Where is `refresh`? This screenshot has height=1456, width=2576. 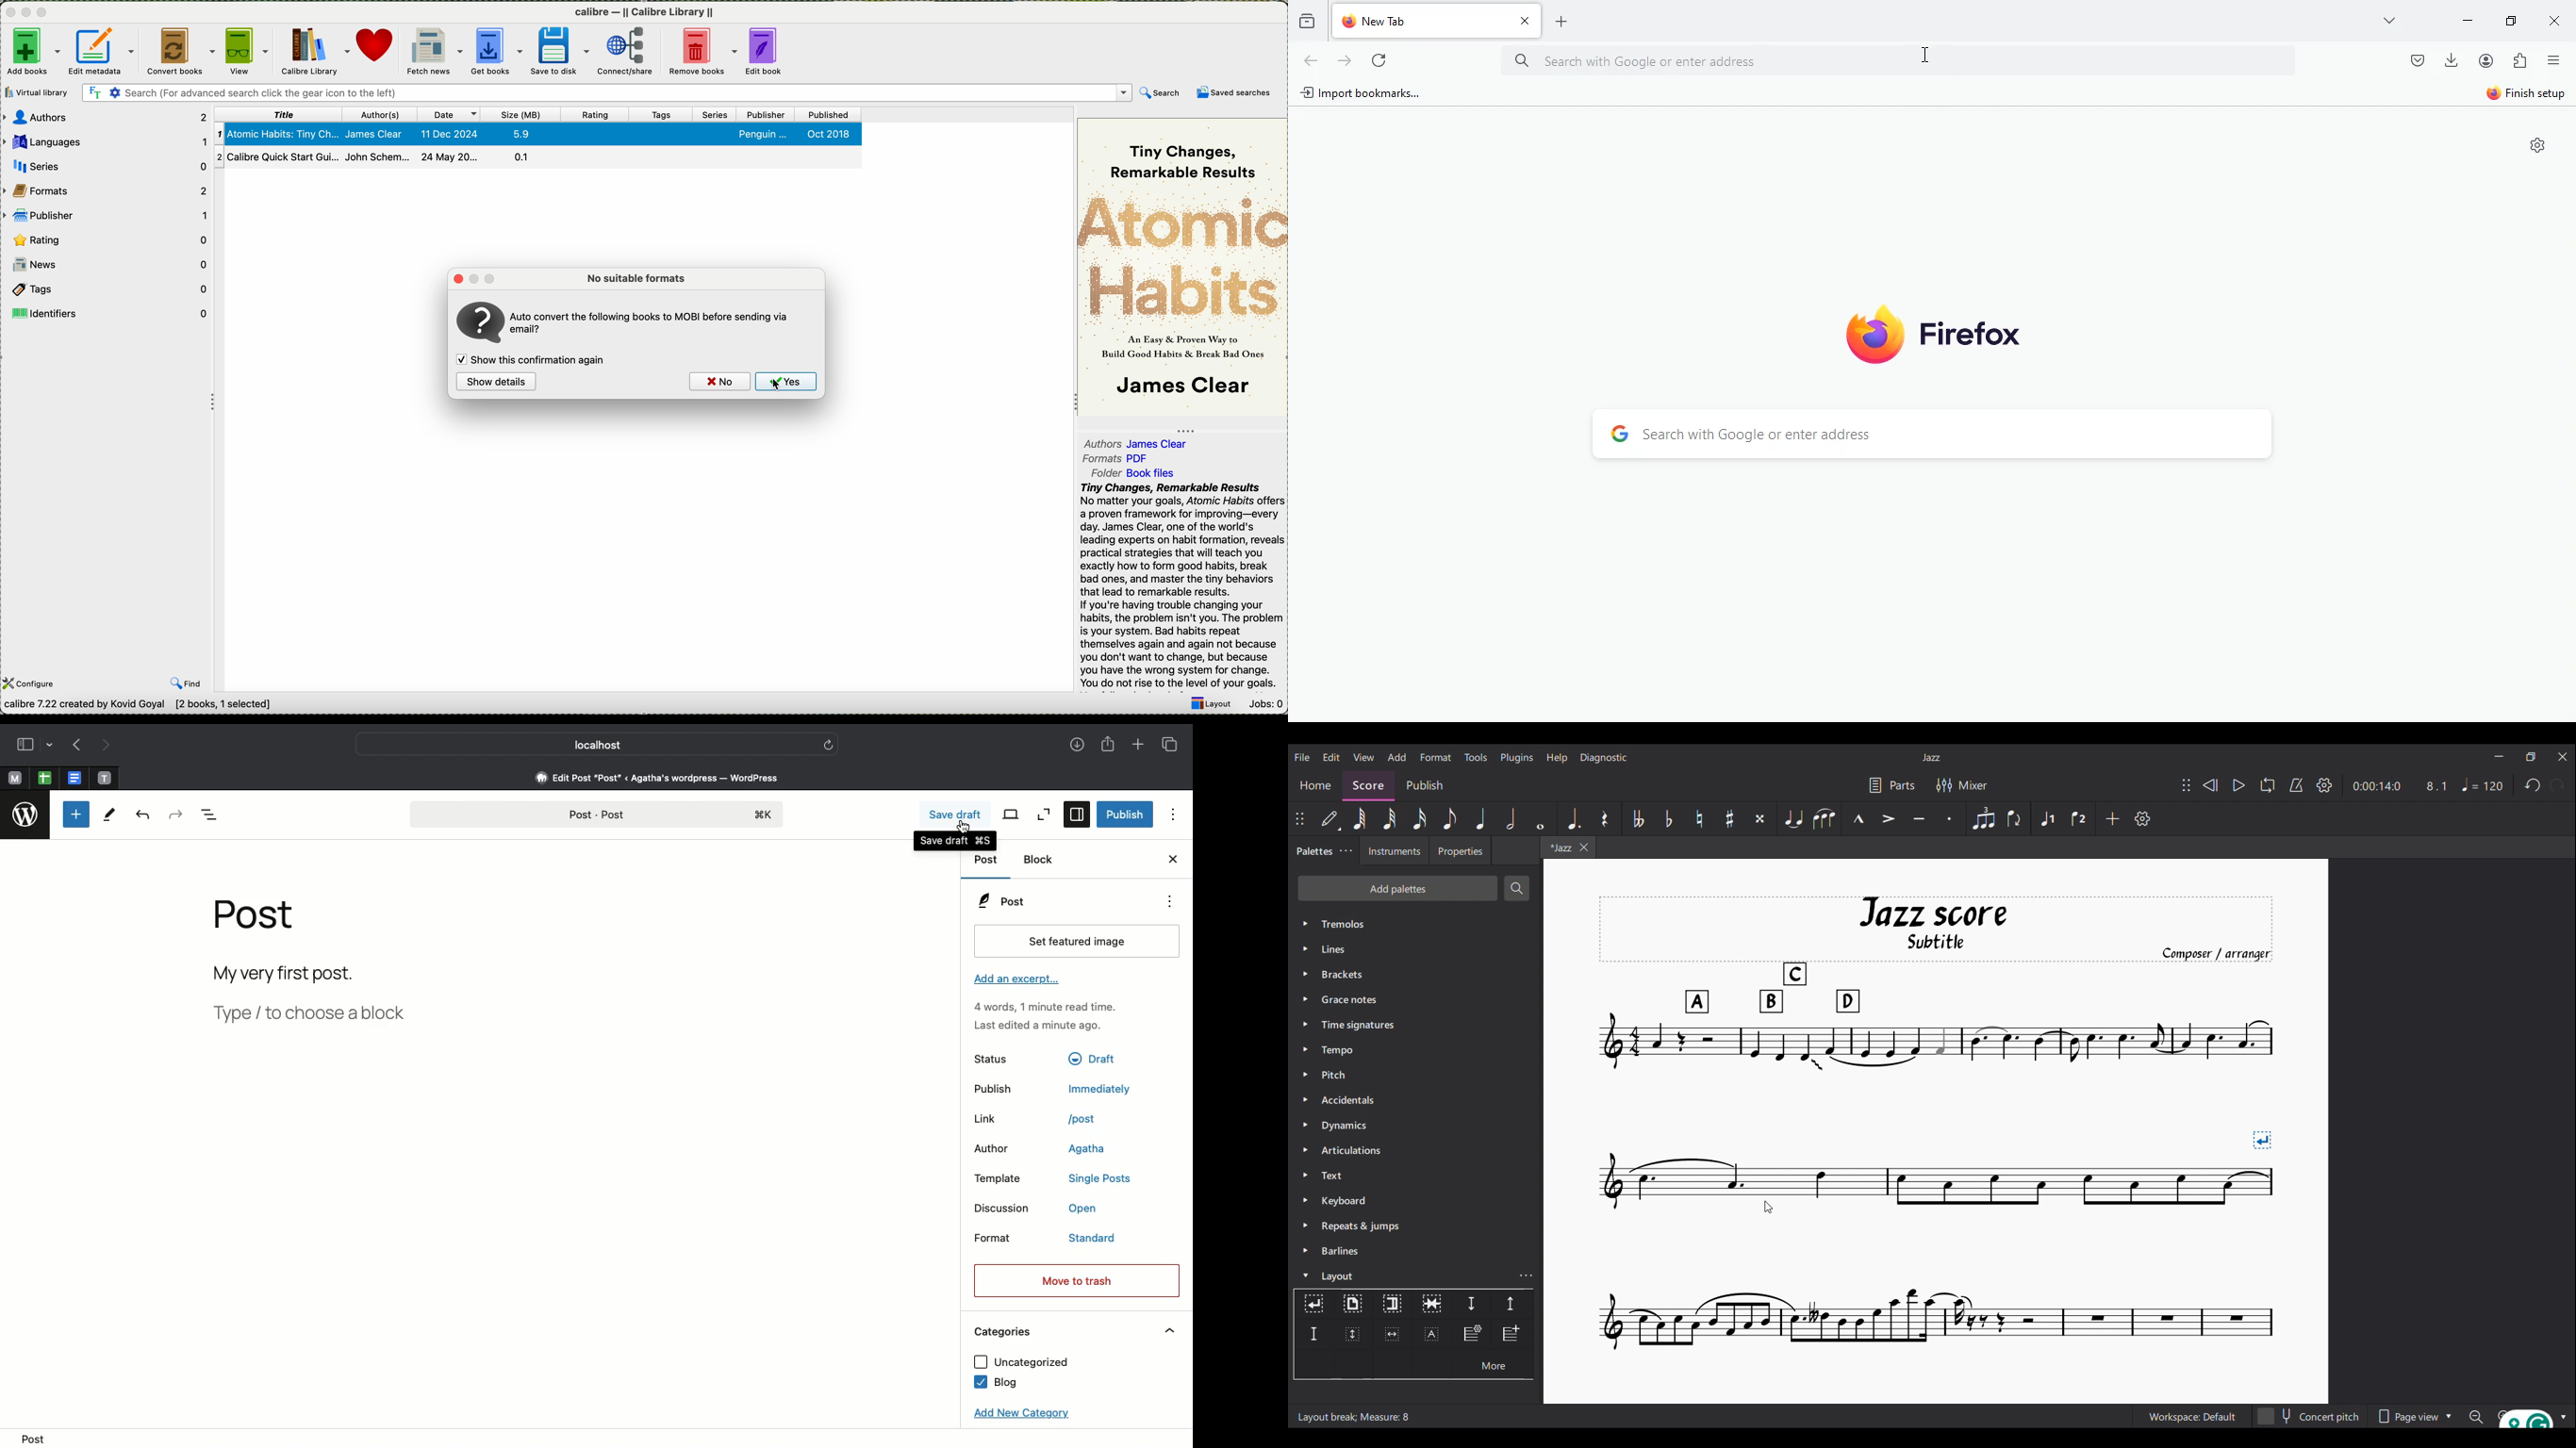 refresh is located at coordinates (1382, 60).